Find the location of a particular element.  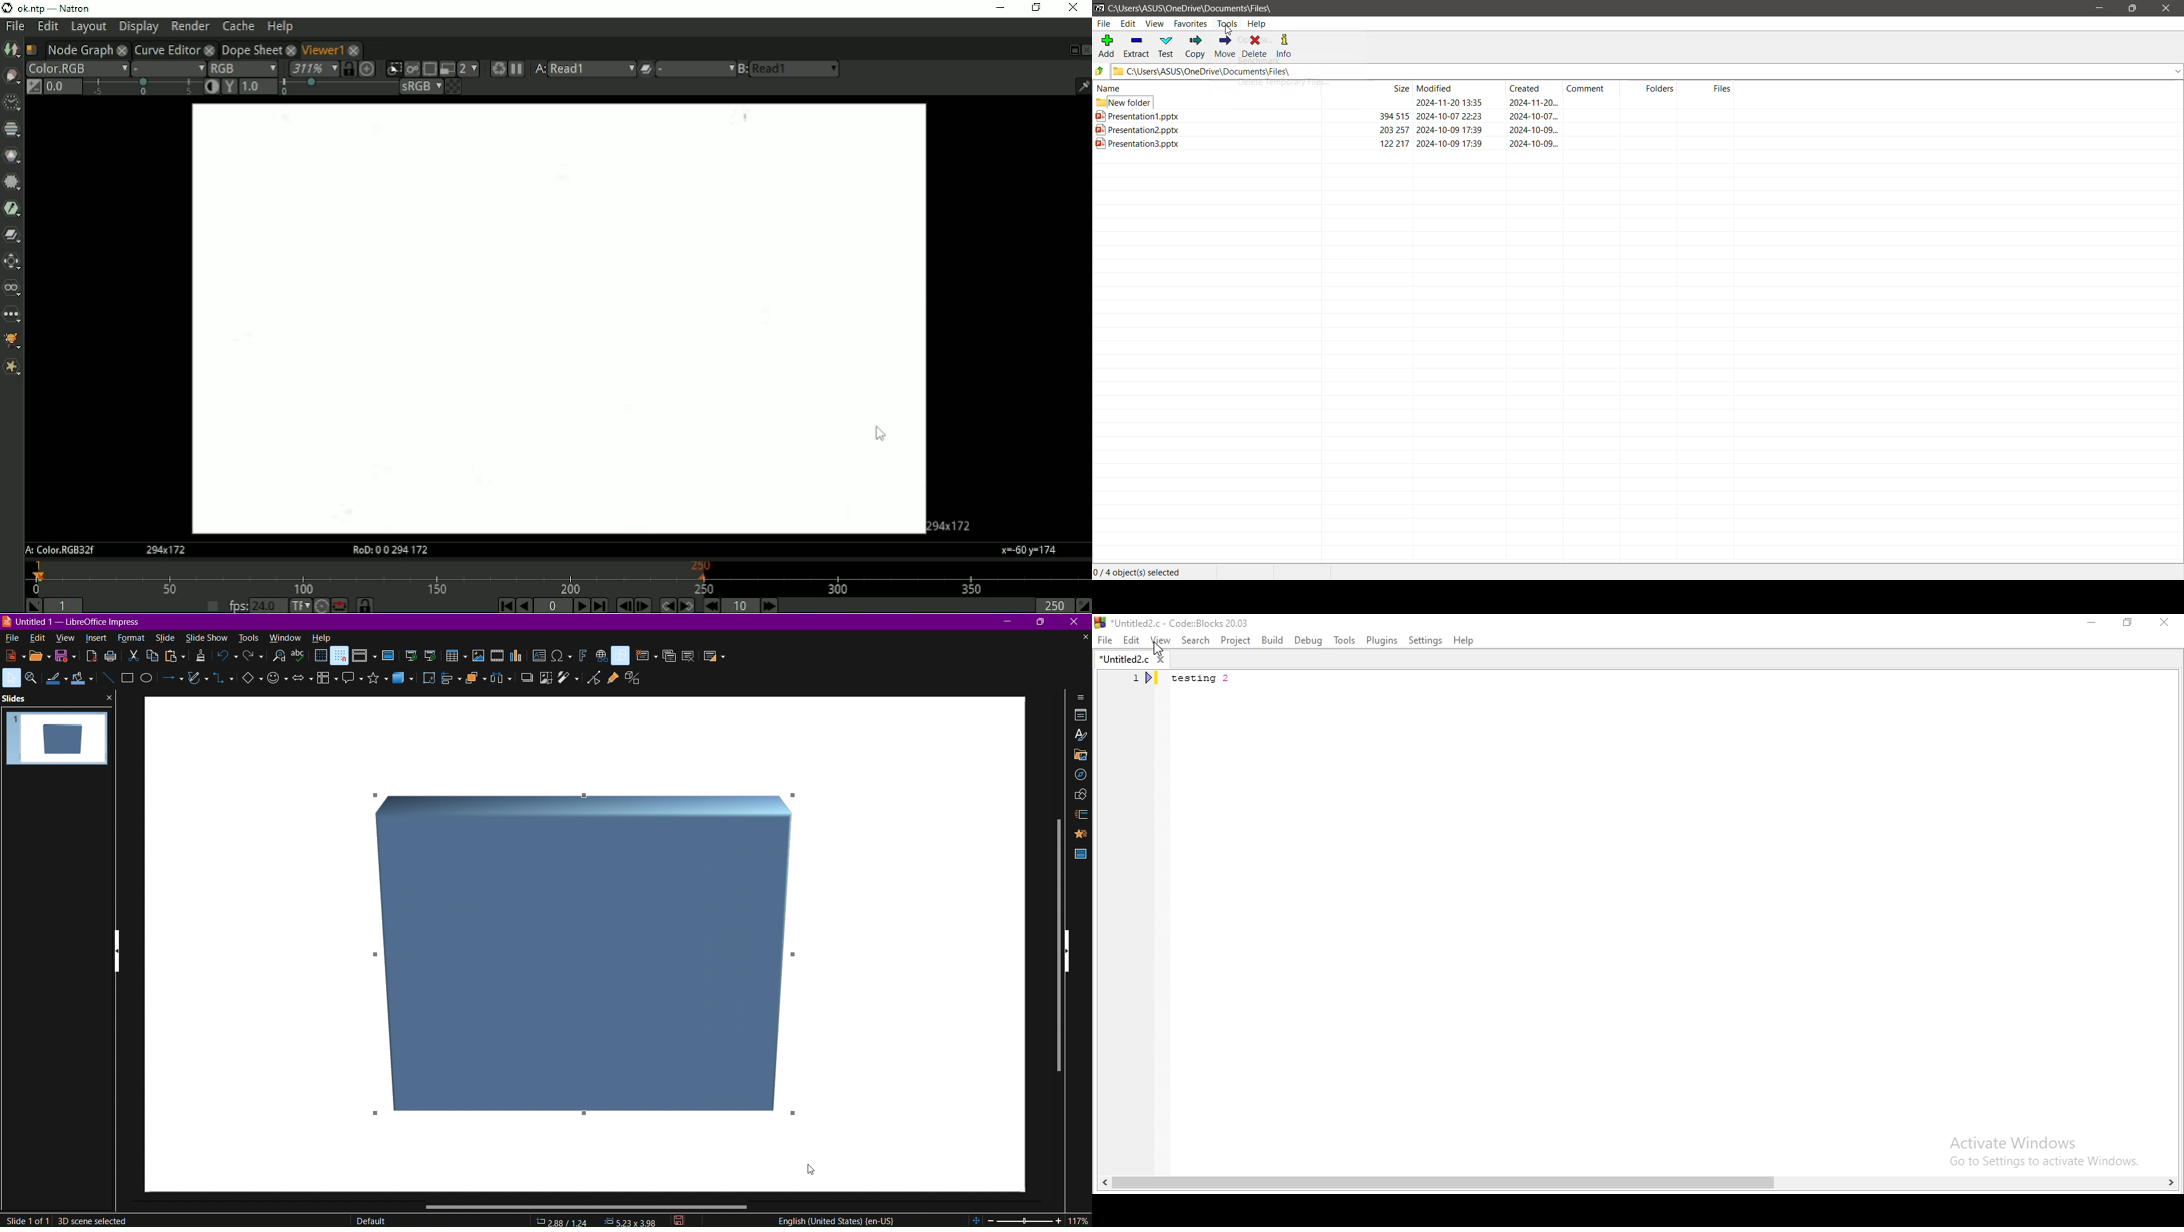

untitled2.c tab is located at coordinates (1132, 660).